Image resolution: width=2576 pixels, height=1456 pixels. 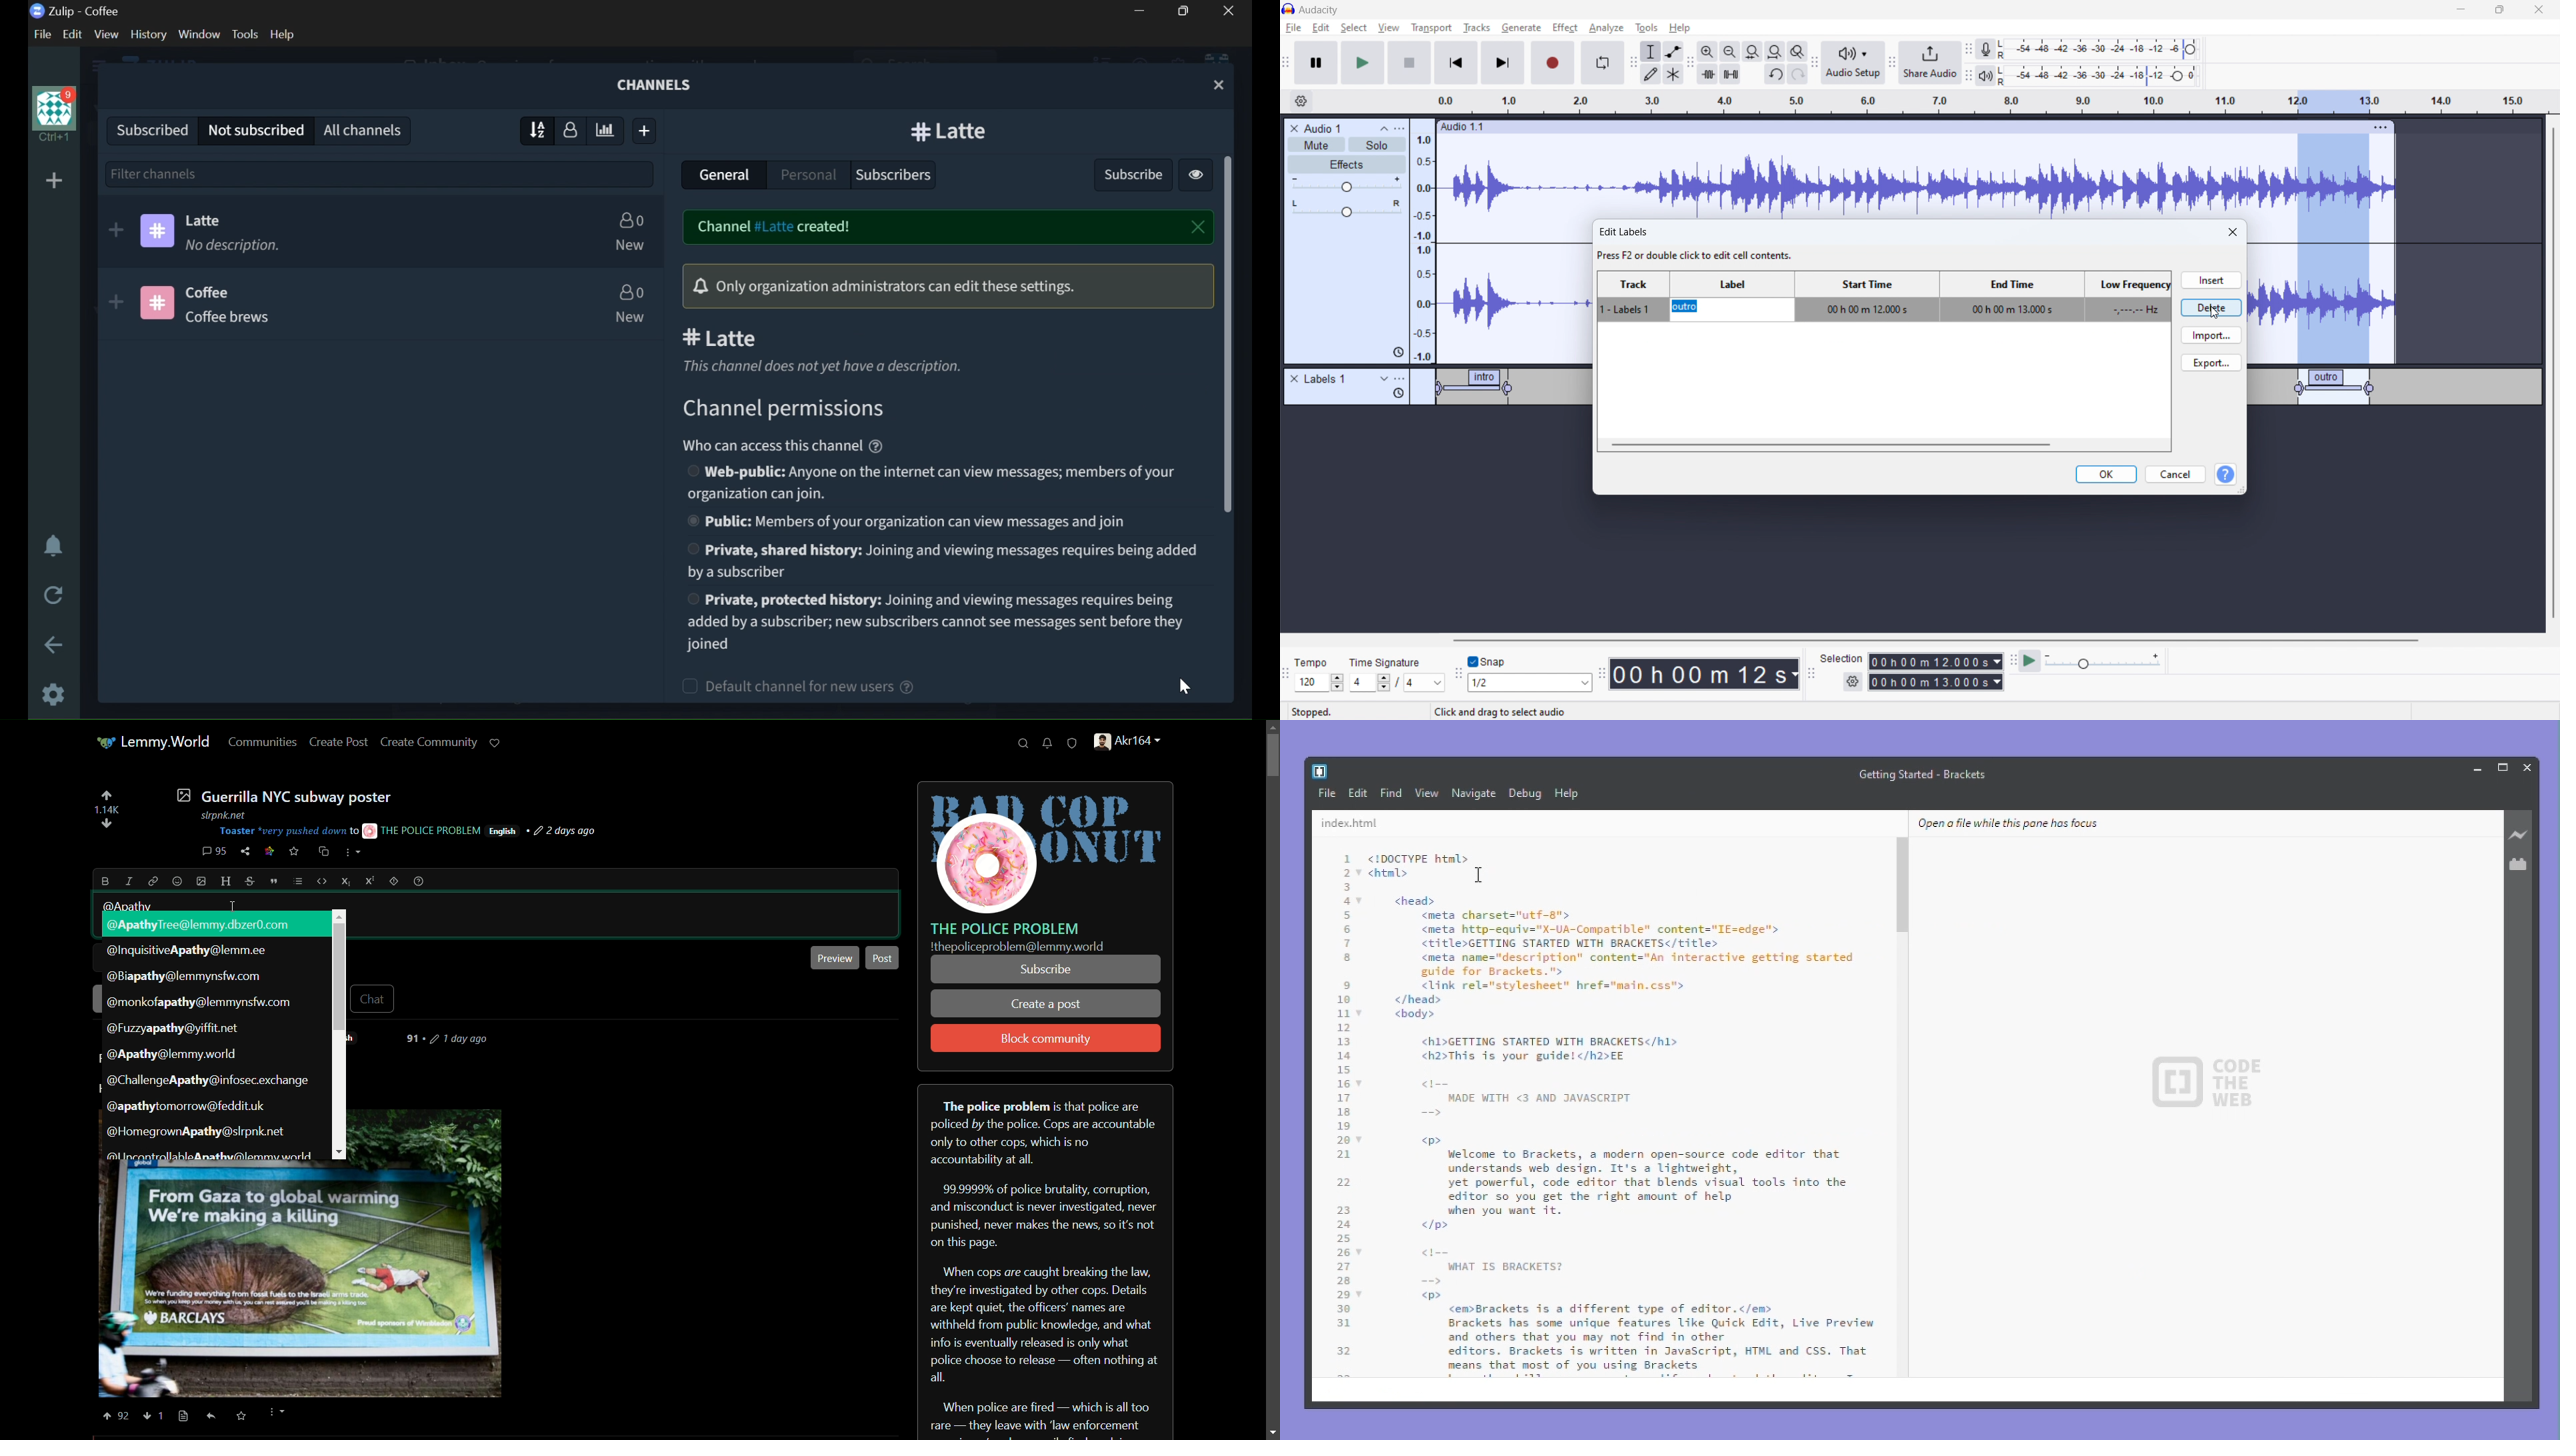 What do you see at coordinates (911, 523) in the screenshot?
I see `PUBLIC: Members of your organisation can view messages and join` at bounding box center [911, 523].